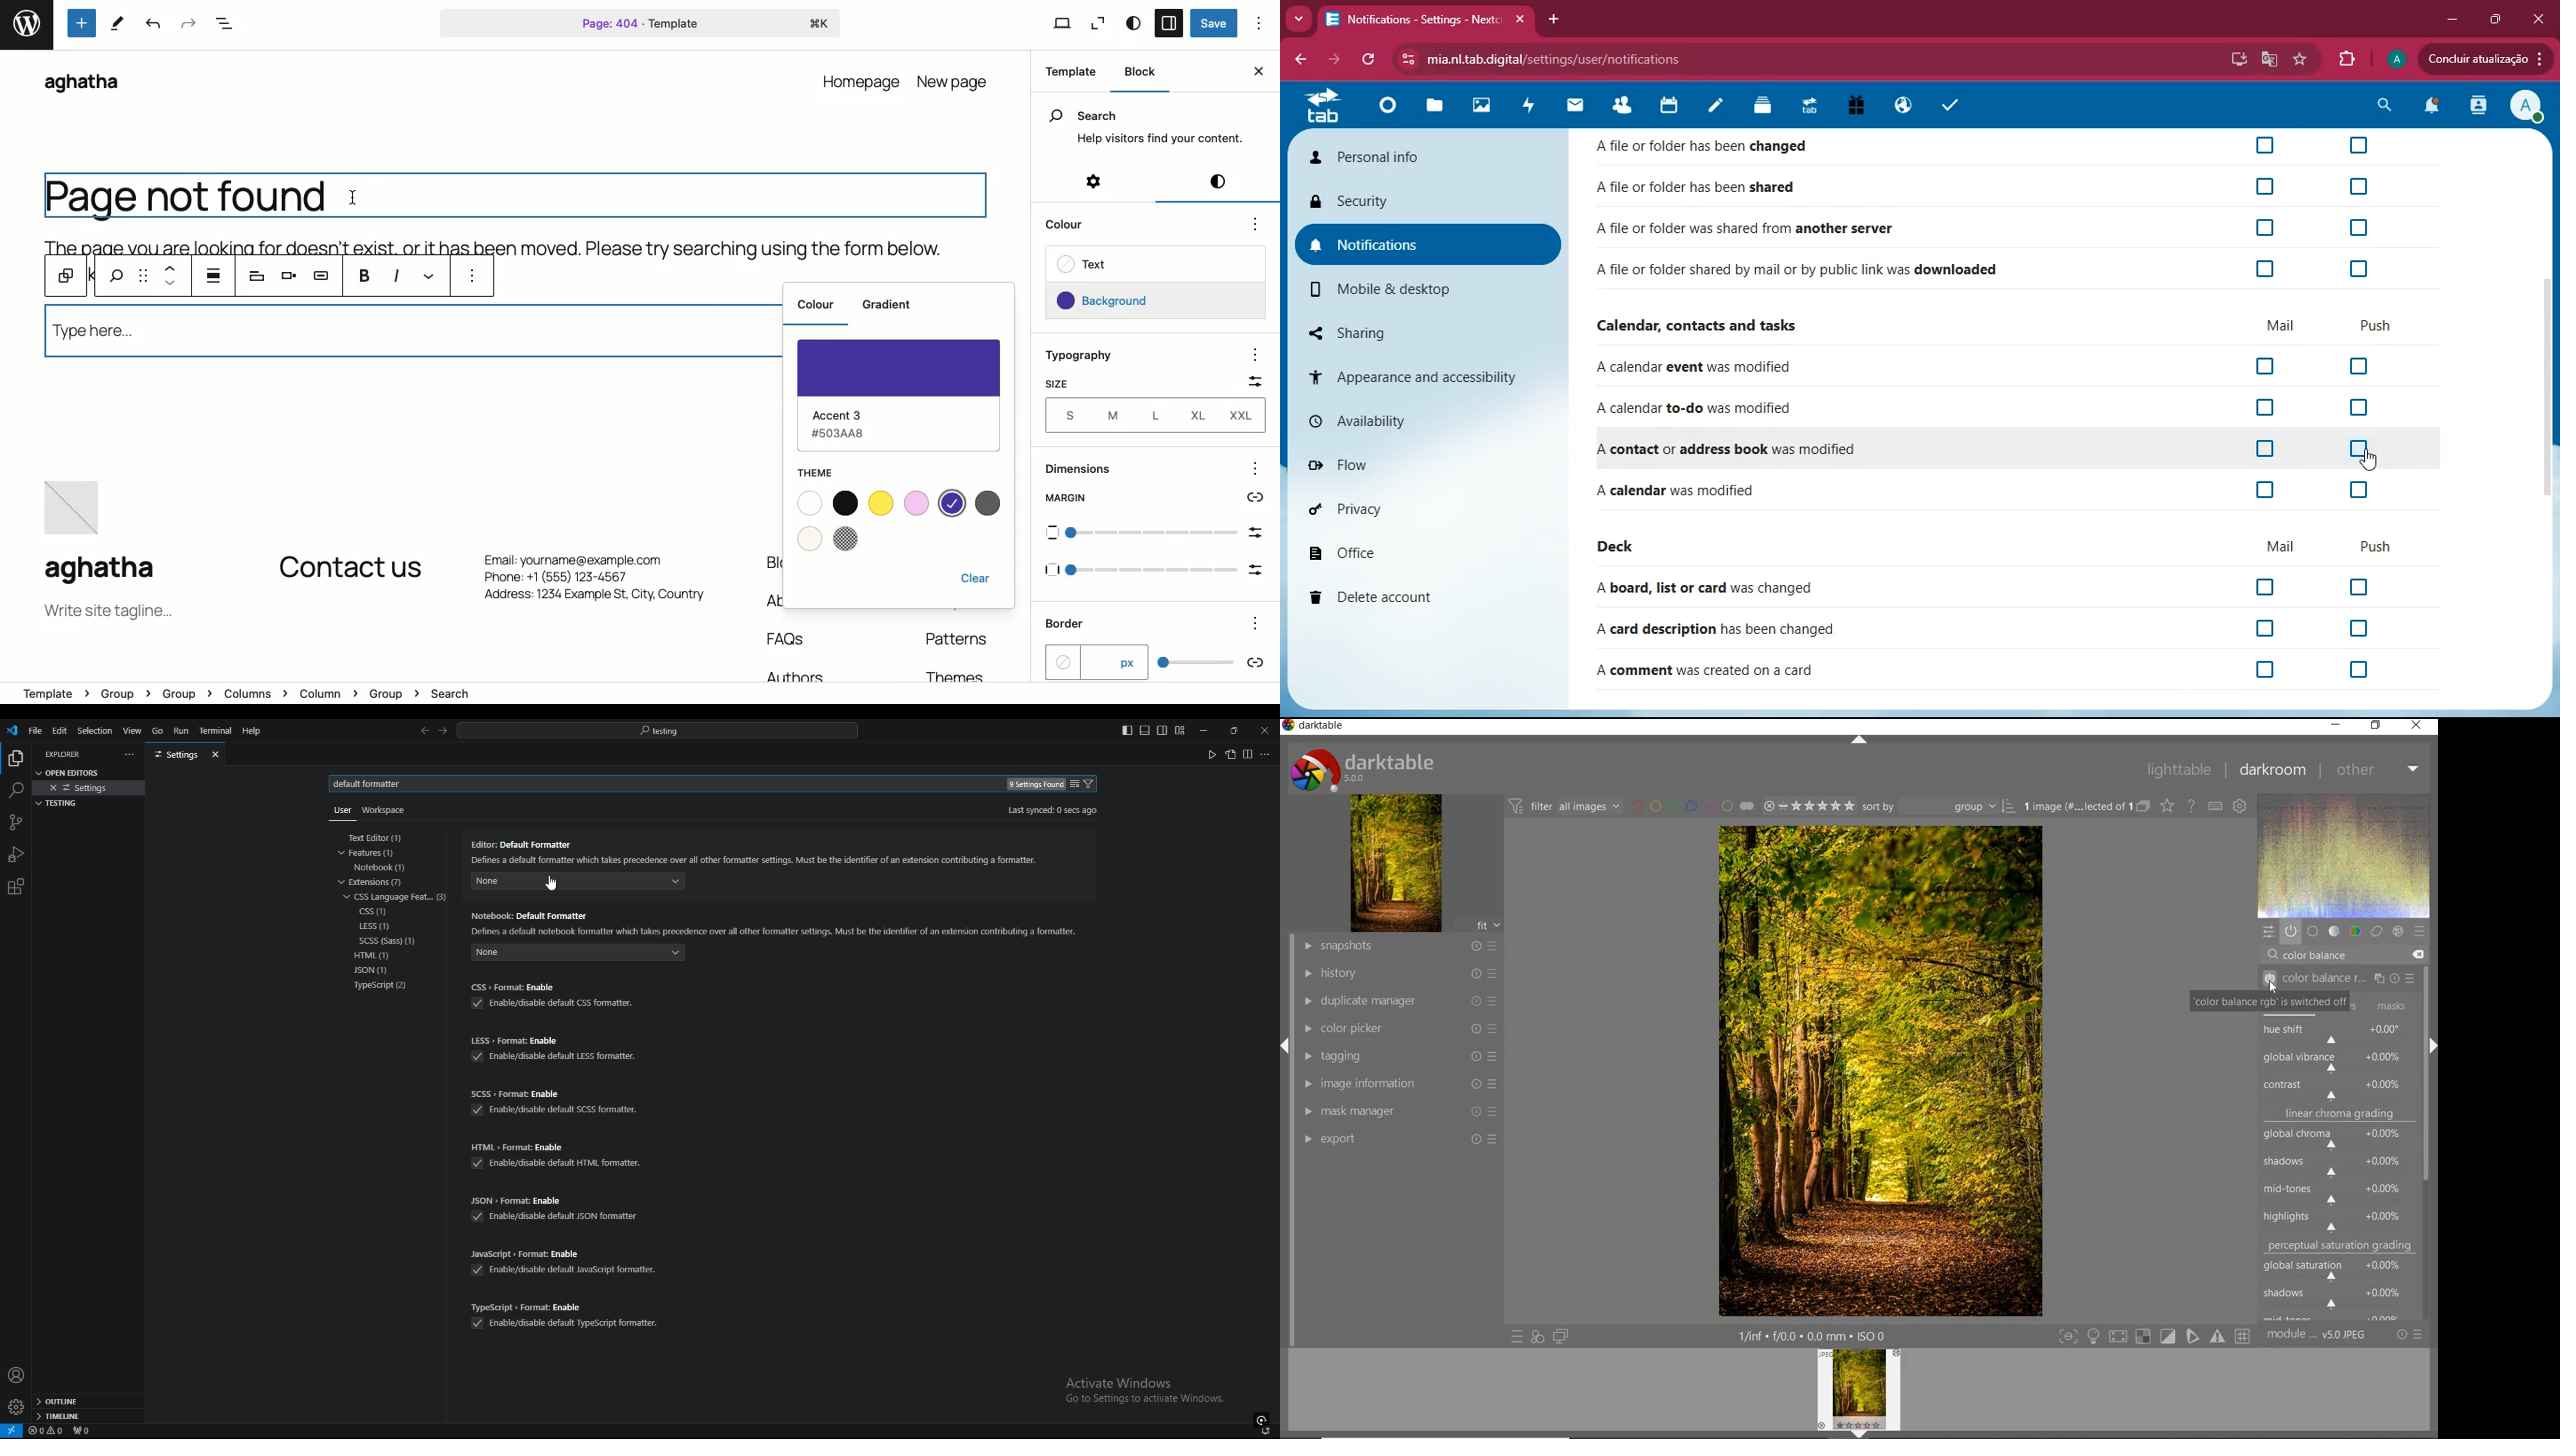 The height and width of the screenshot is (1456, 2576). Describe the element at coordinates (2337, 1167) in the screenshot. I see `shadows` at that location.